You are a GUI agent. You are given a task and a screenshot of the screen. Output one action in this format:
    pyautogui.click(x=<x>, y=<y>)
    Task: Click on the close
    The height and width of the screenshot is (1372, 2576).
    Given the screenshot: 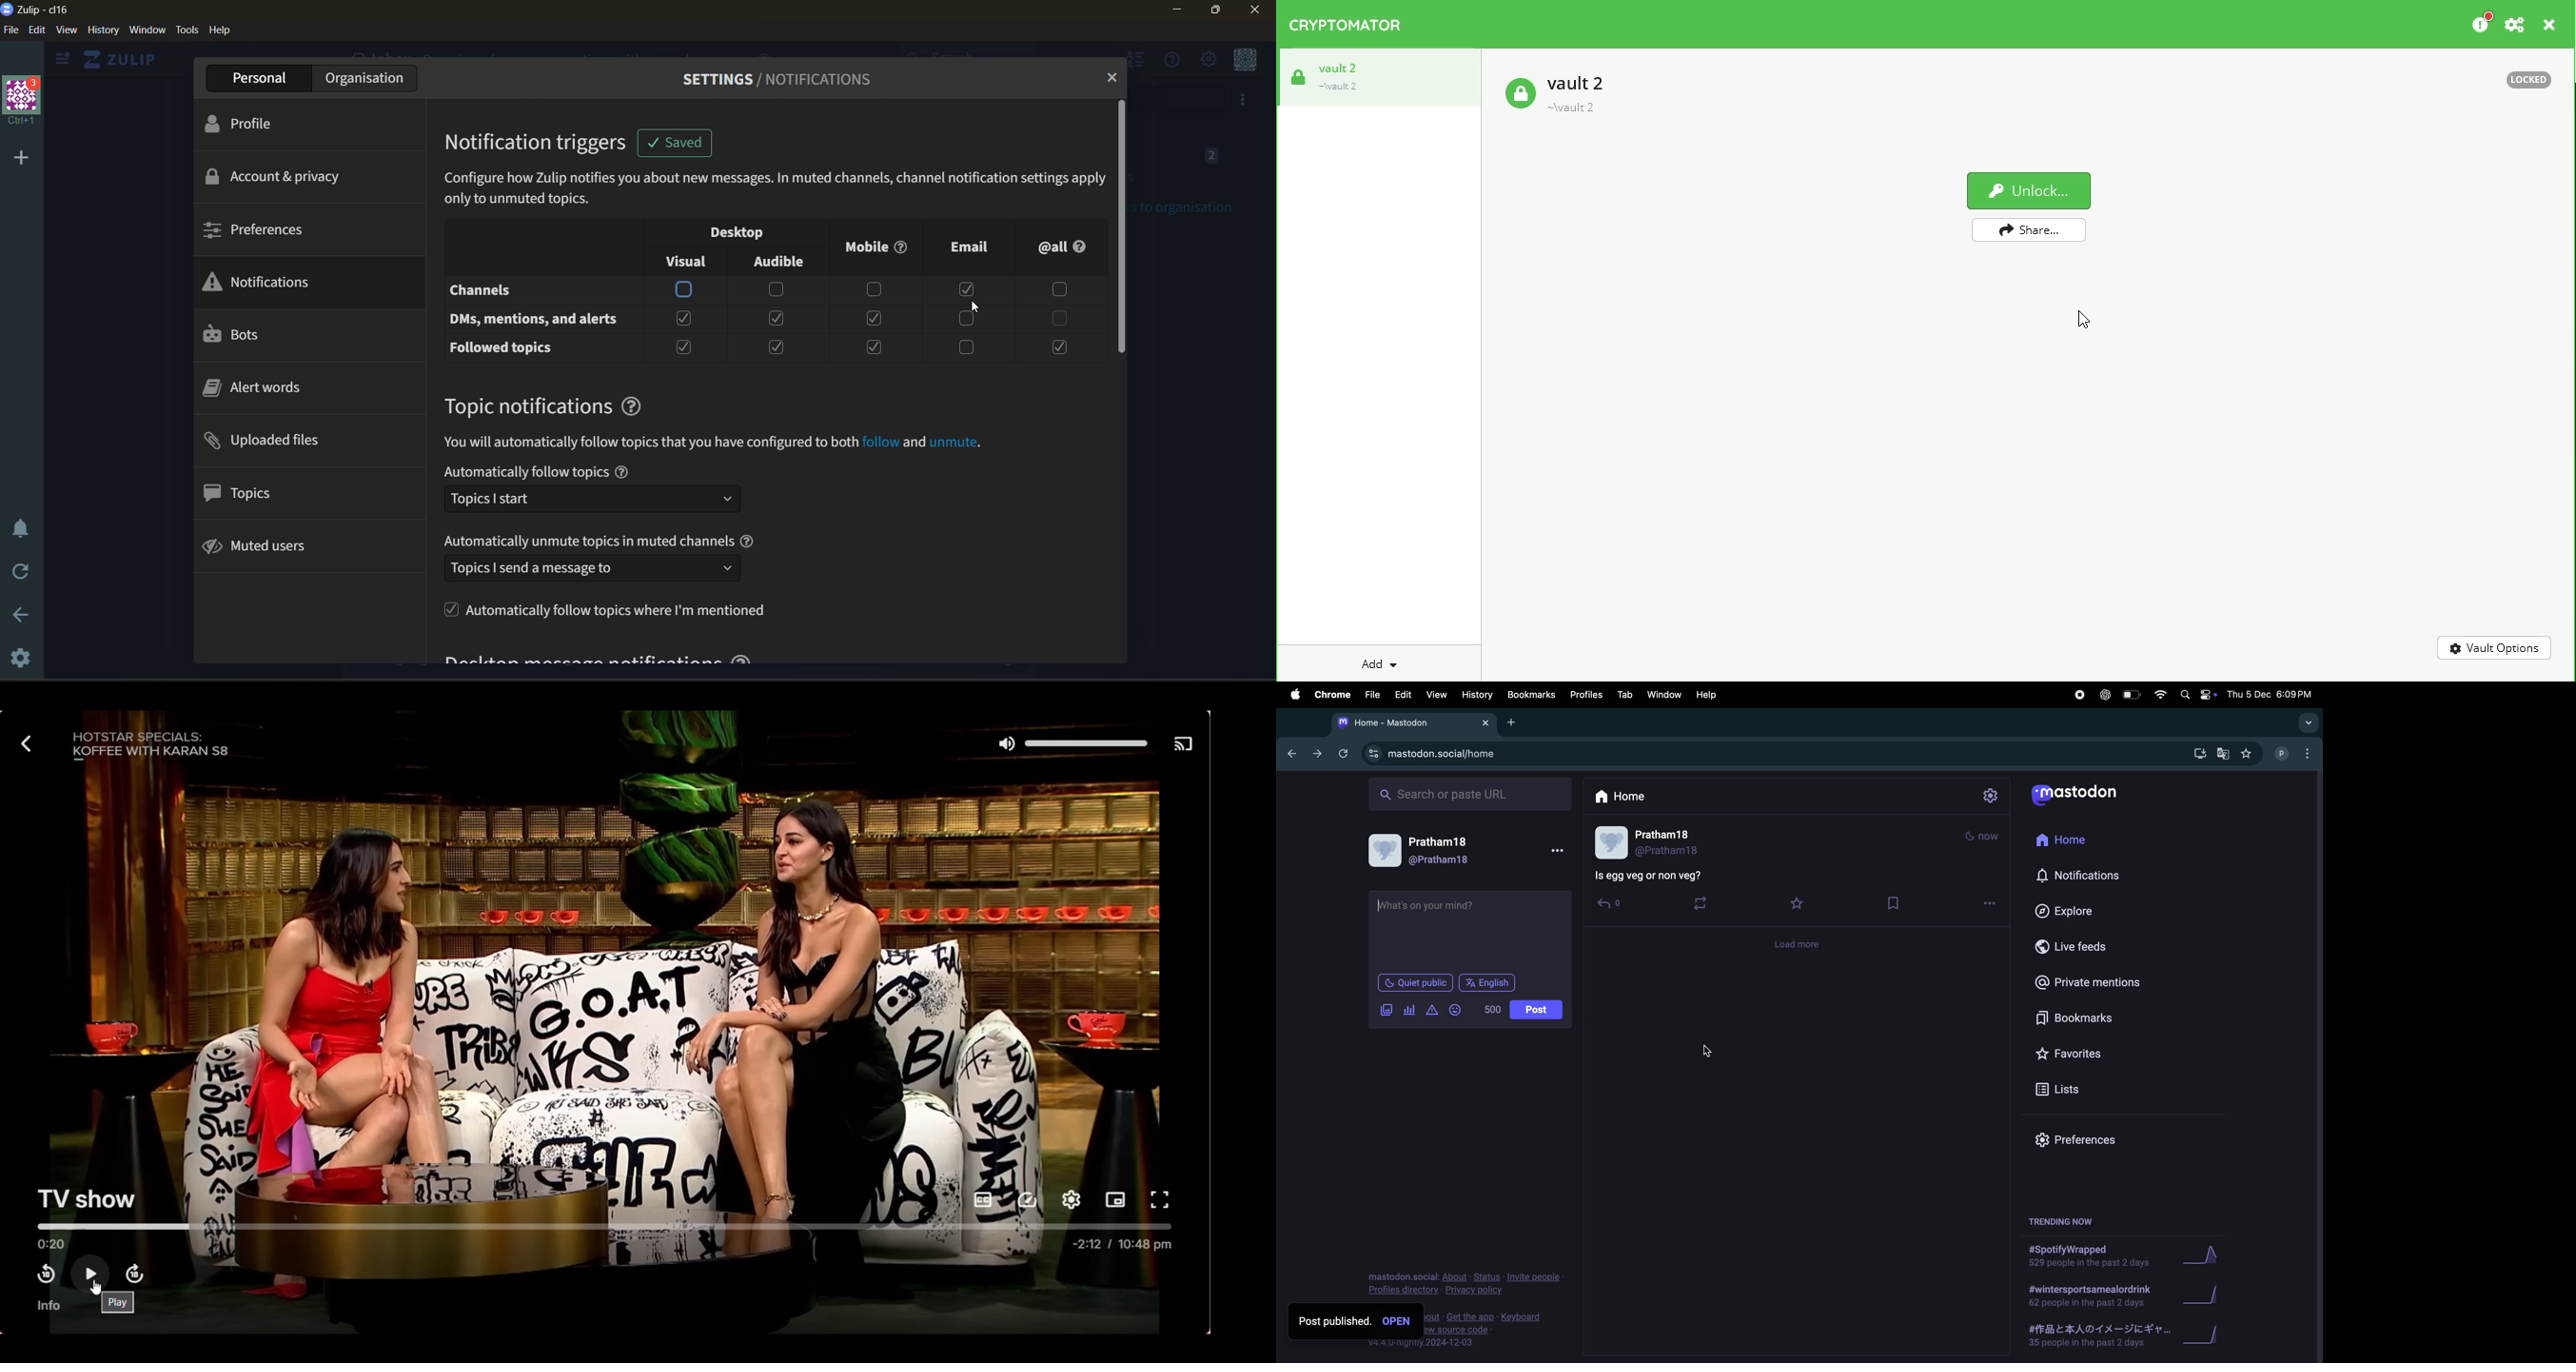 What is the action you would take?
    pyautogui.click(x=1111, y=77)
    